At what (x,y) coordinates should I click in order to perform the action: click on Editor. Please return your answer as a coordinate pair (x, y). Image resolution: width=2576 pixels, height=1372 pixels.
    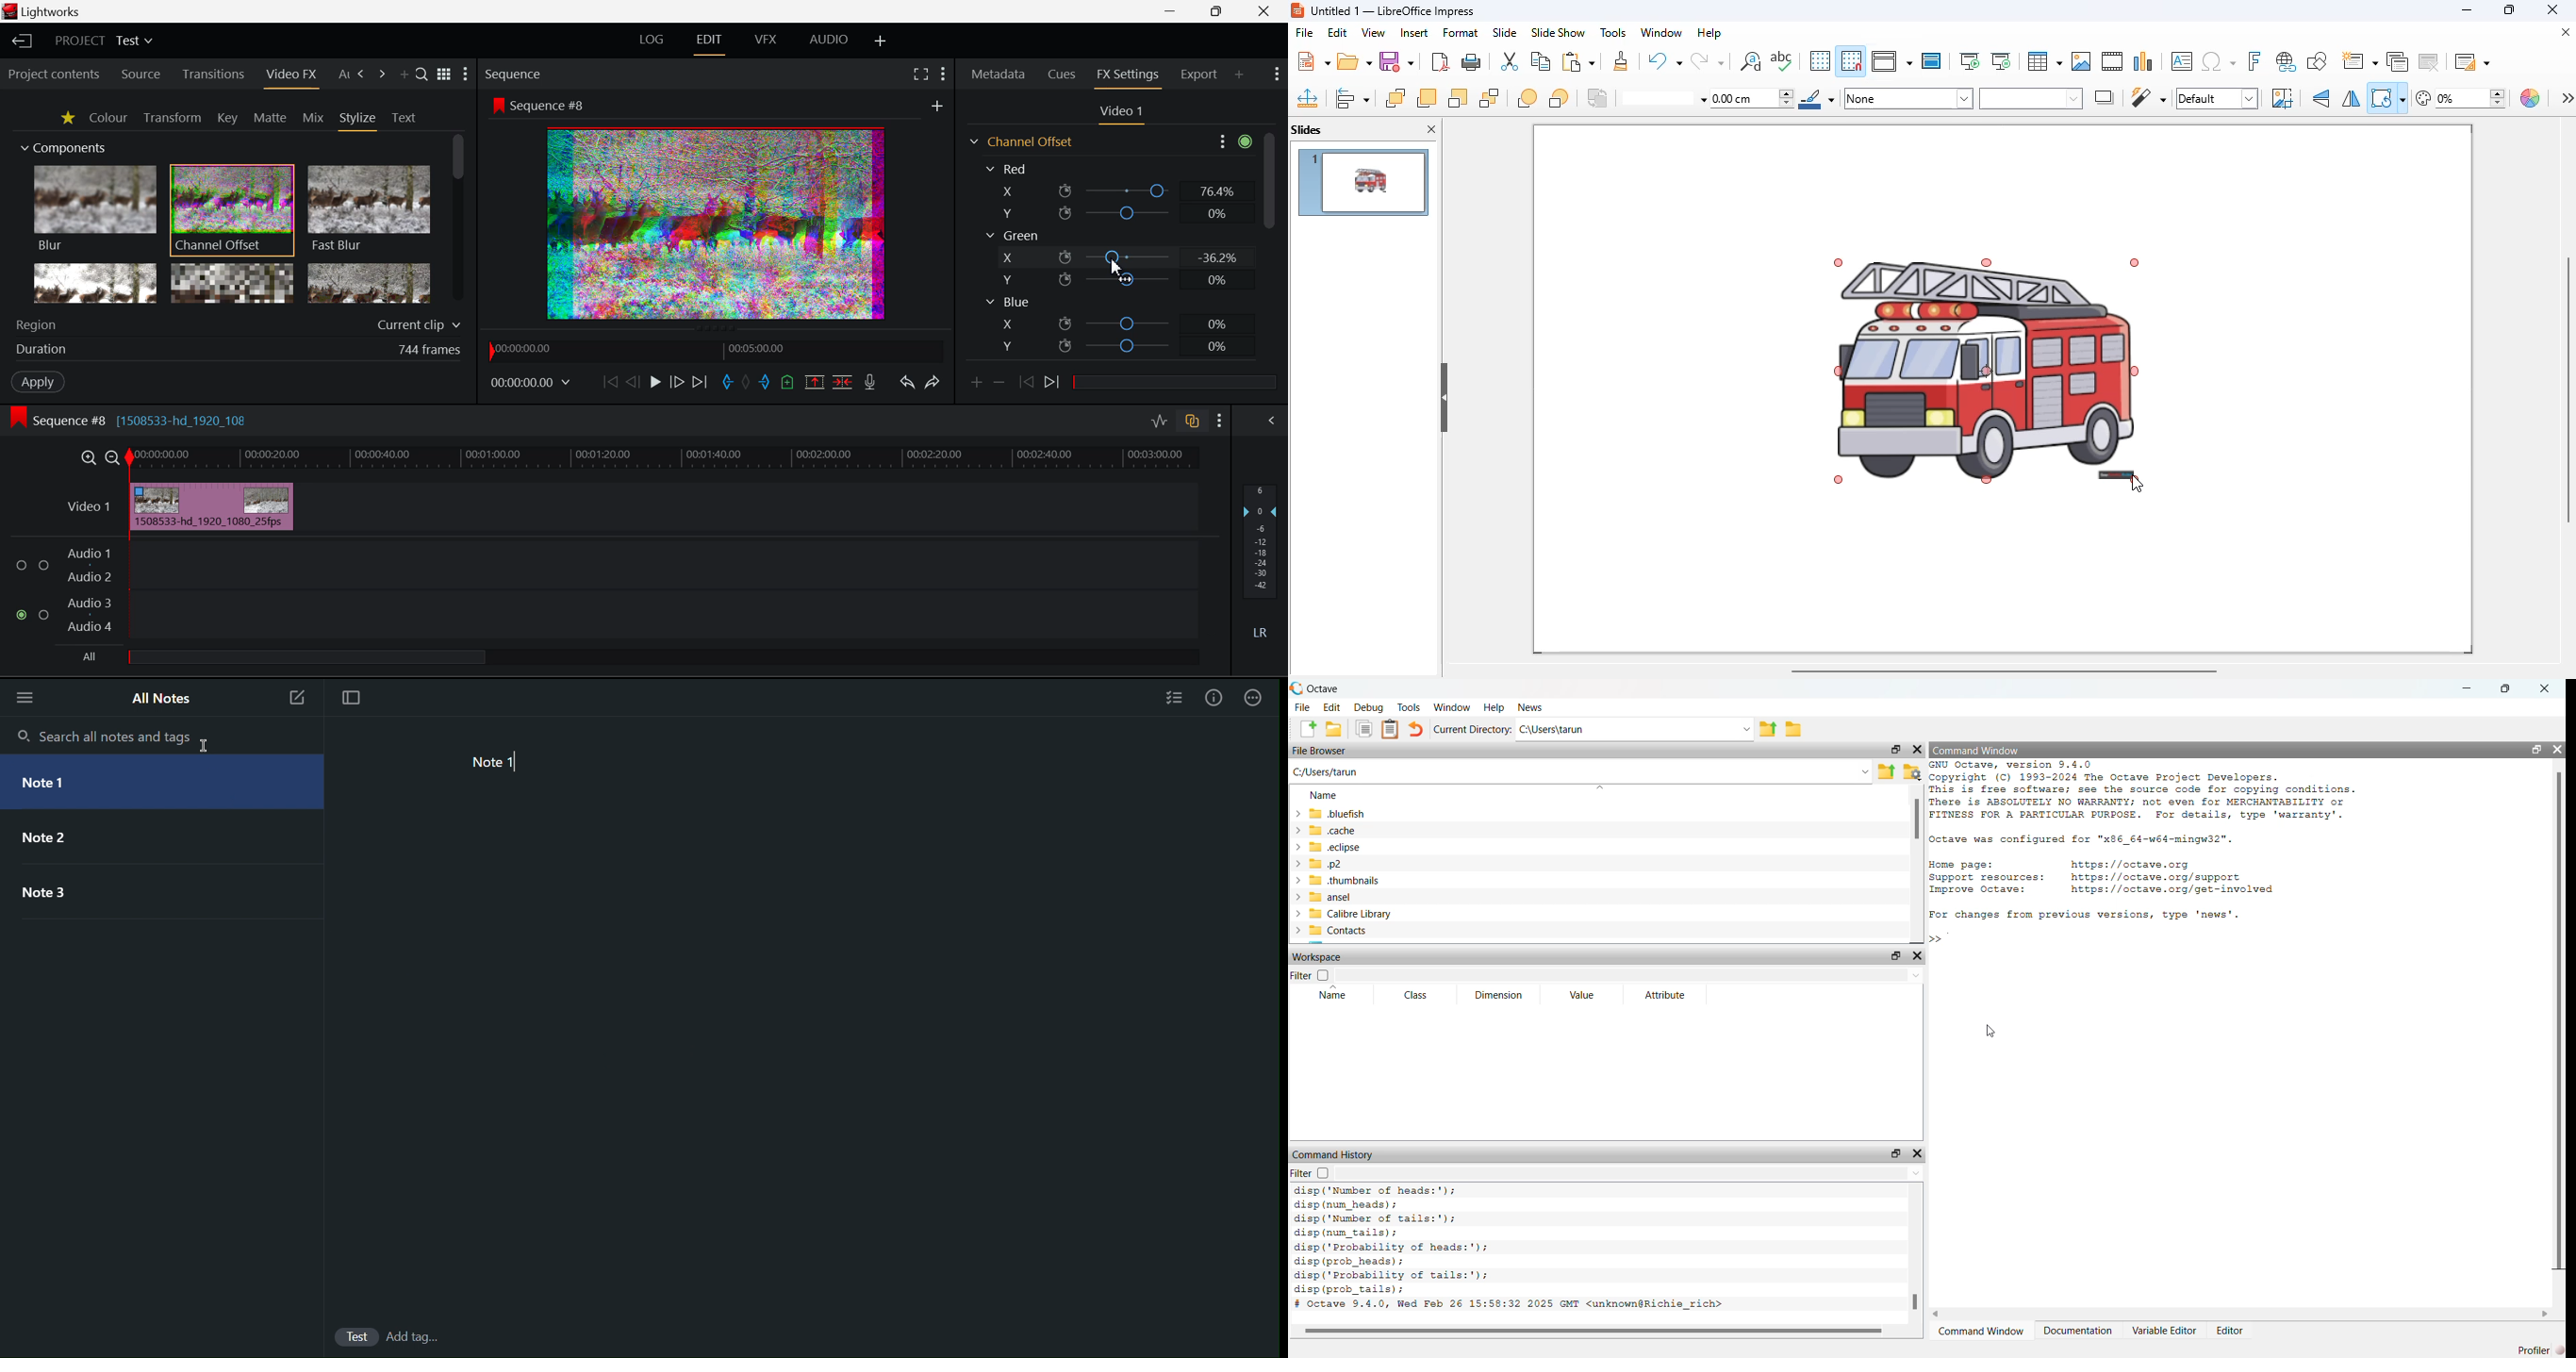
    Looking at the image, I should click on (2229, 1331).